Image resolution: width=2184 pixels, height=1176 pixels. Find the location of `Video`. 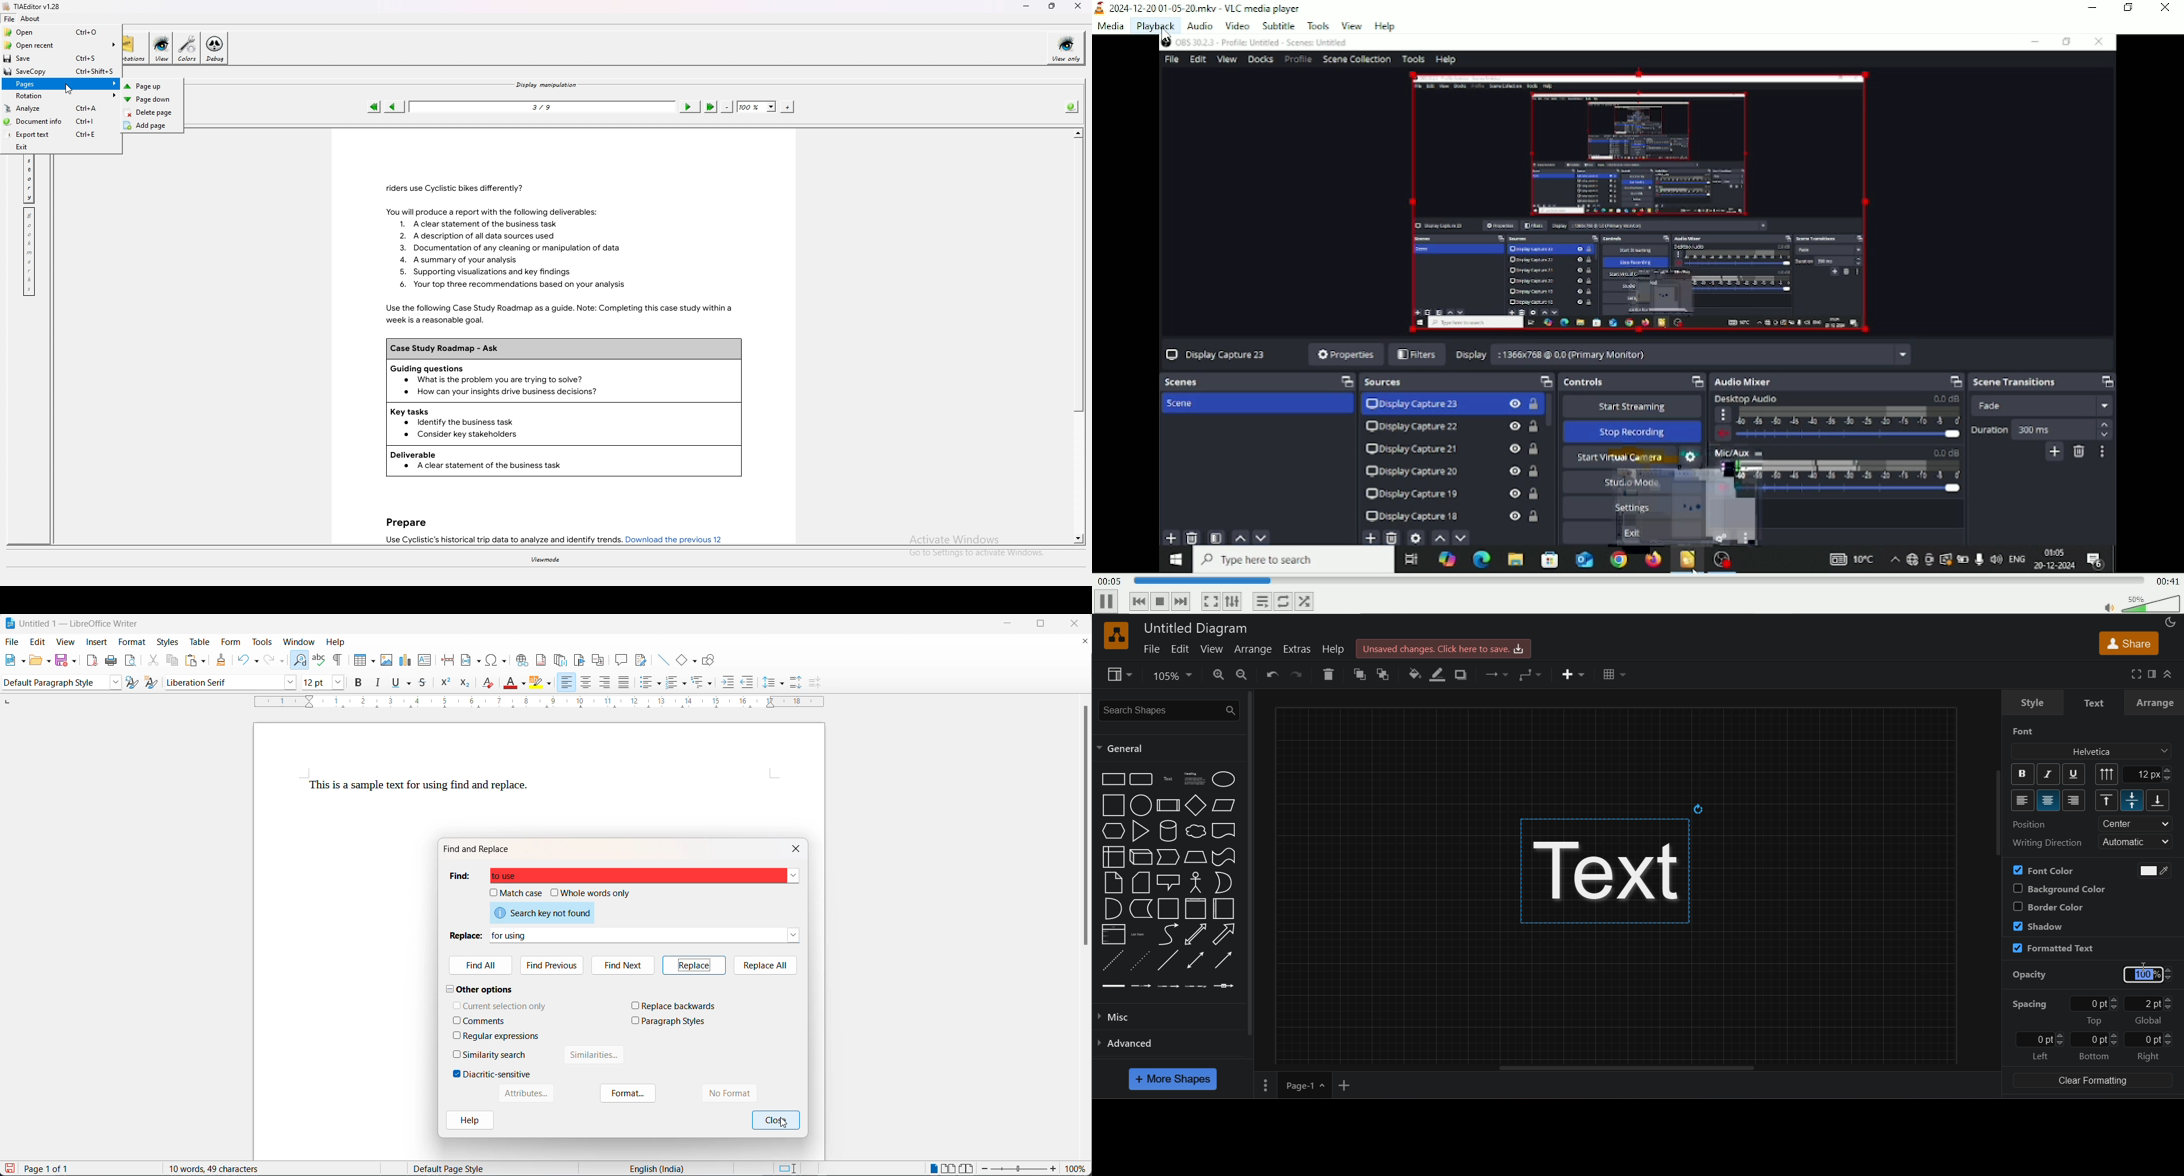

Video is located at coordinates (1637, 304).